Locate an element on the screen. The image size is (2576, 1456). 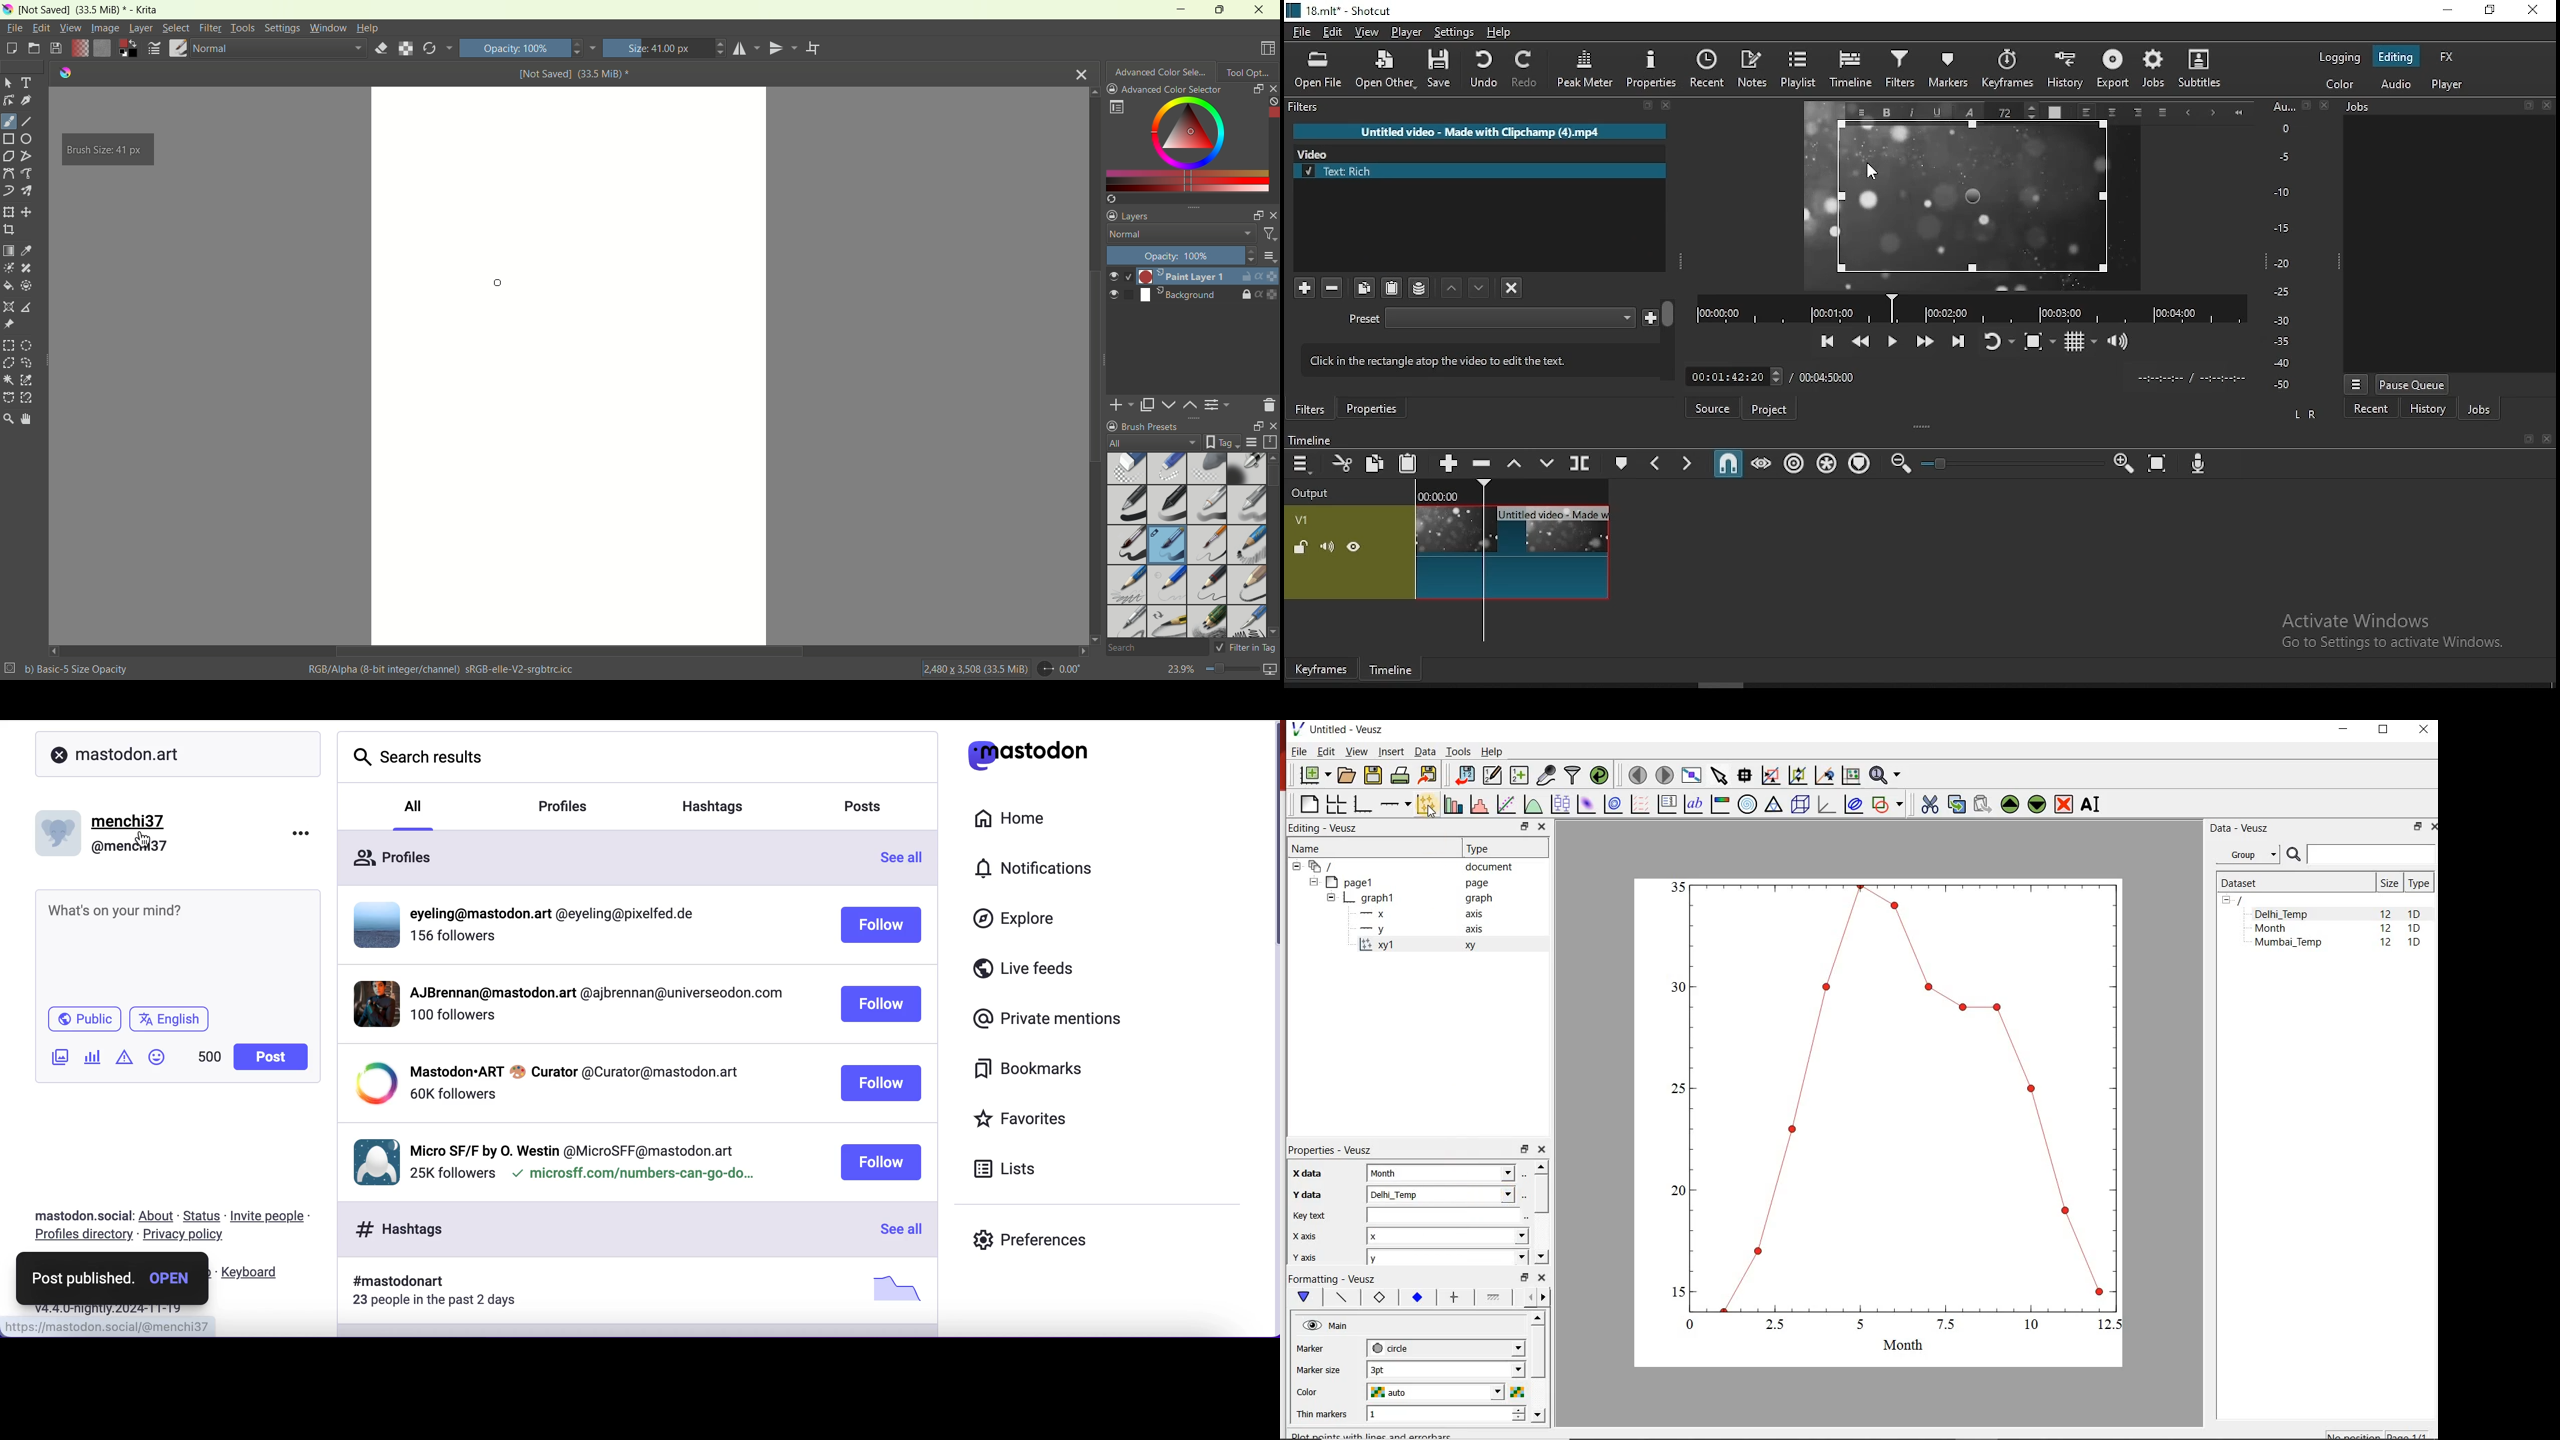
0.00" is located at coordinates (1062, 669).